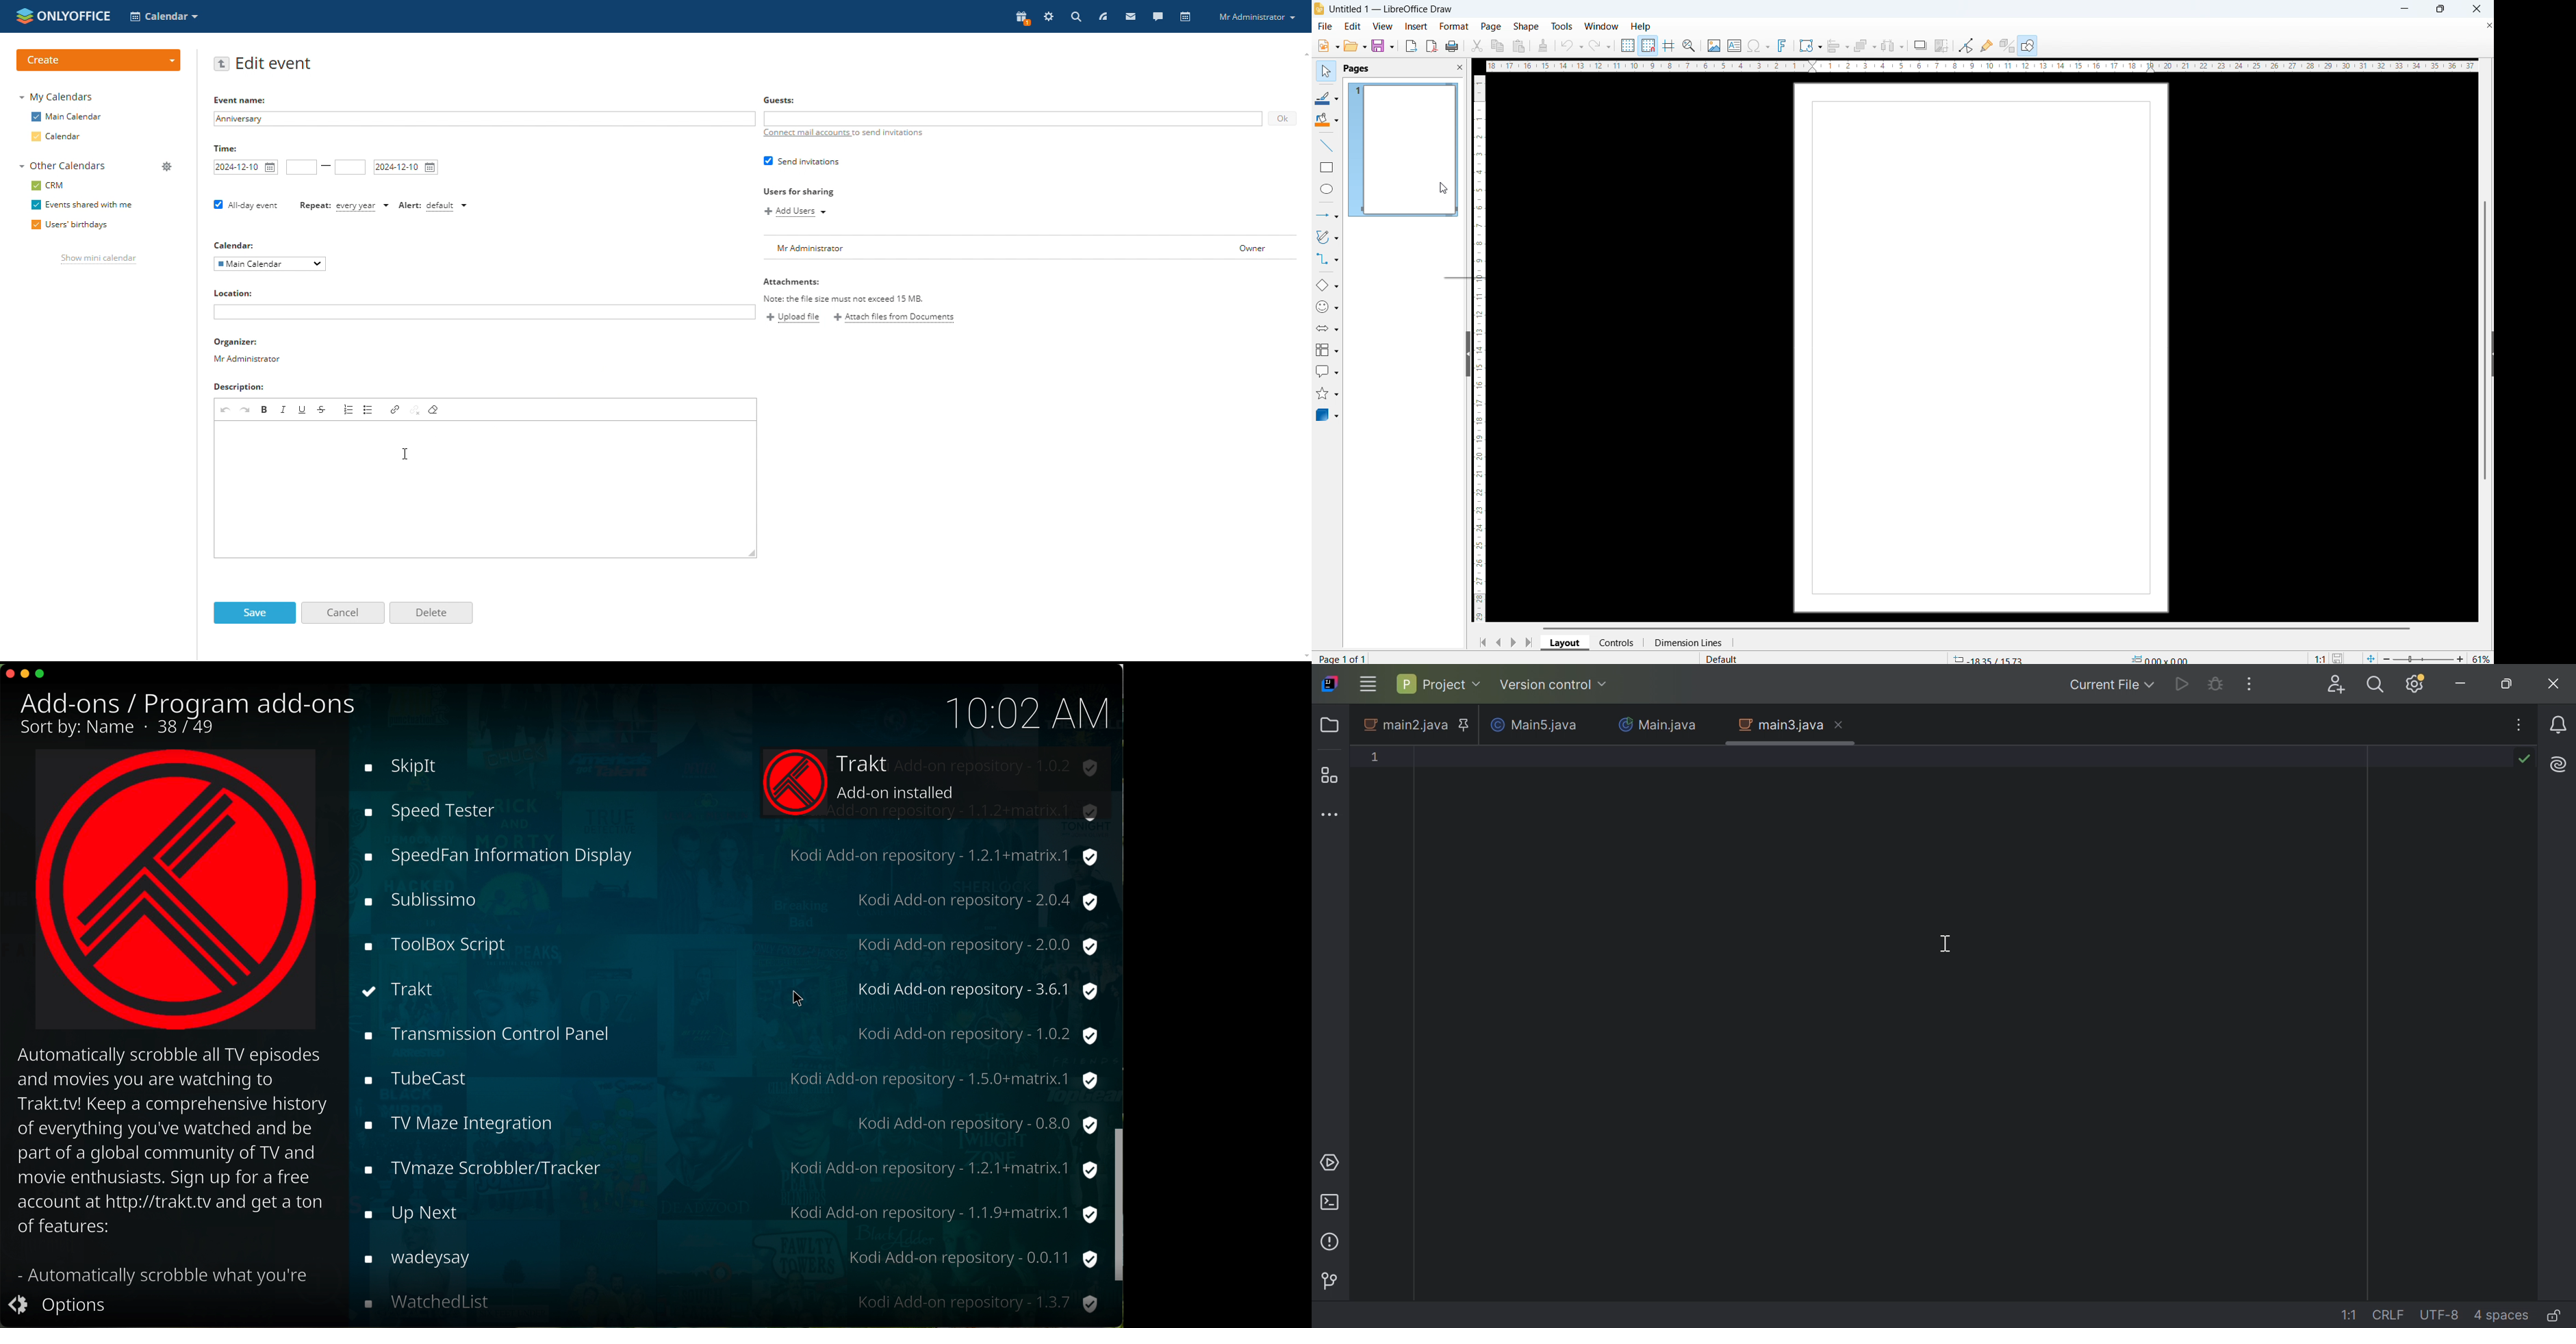  What do you see at coordinates (1327, 260) in the screenshot?
I see `connectors` at bounding box center [1327, 260].